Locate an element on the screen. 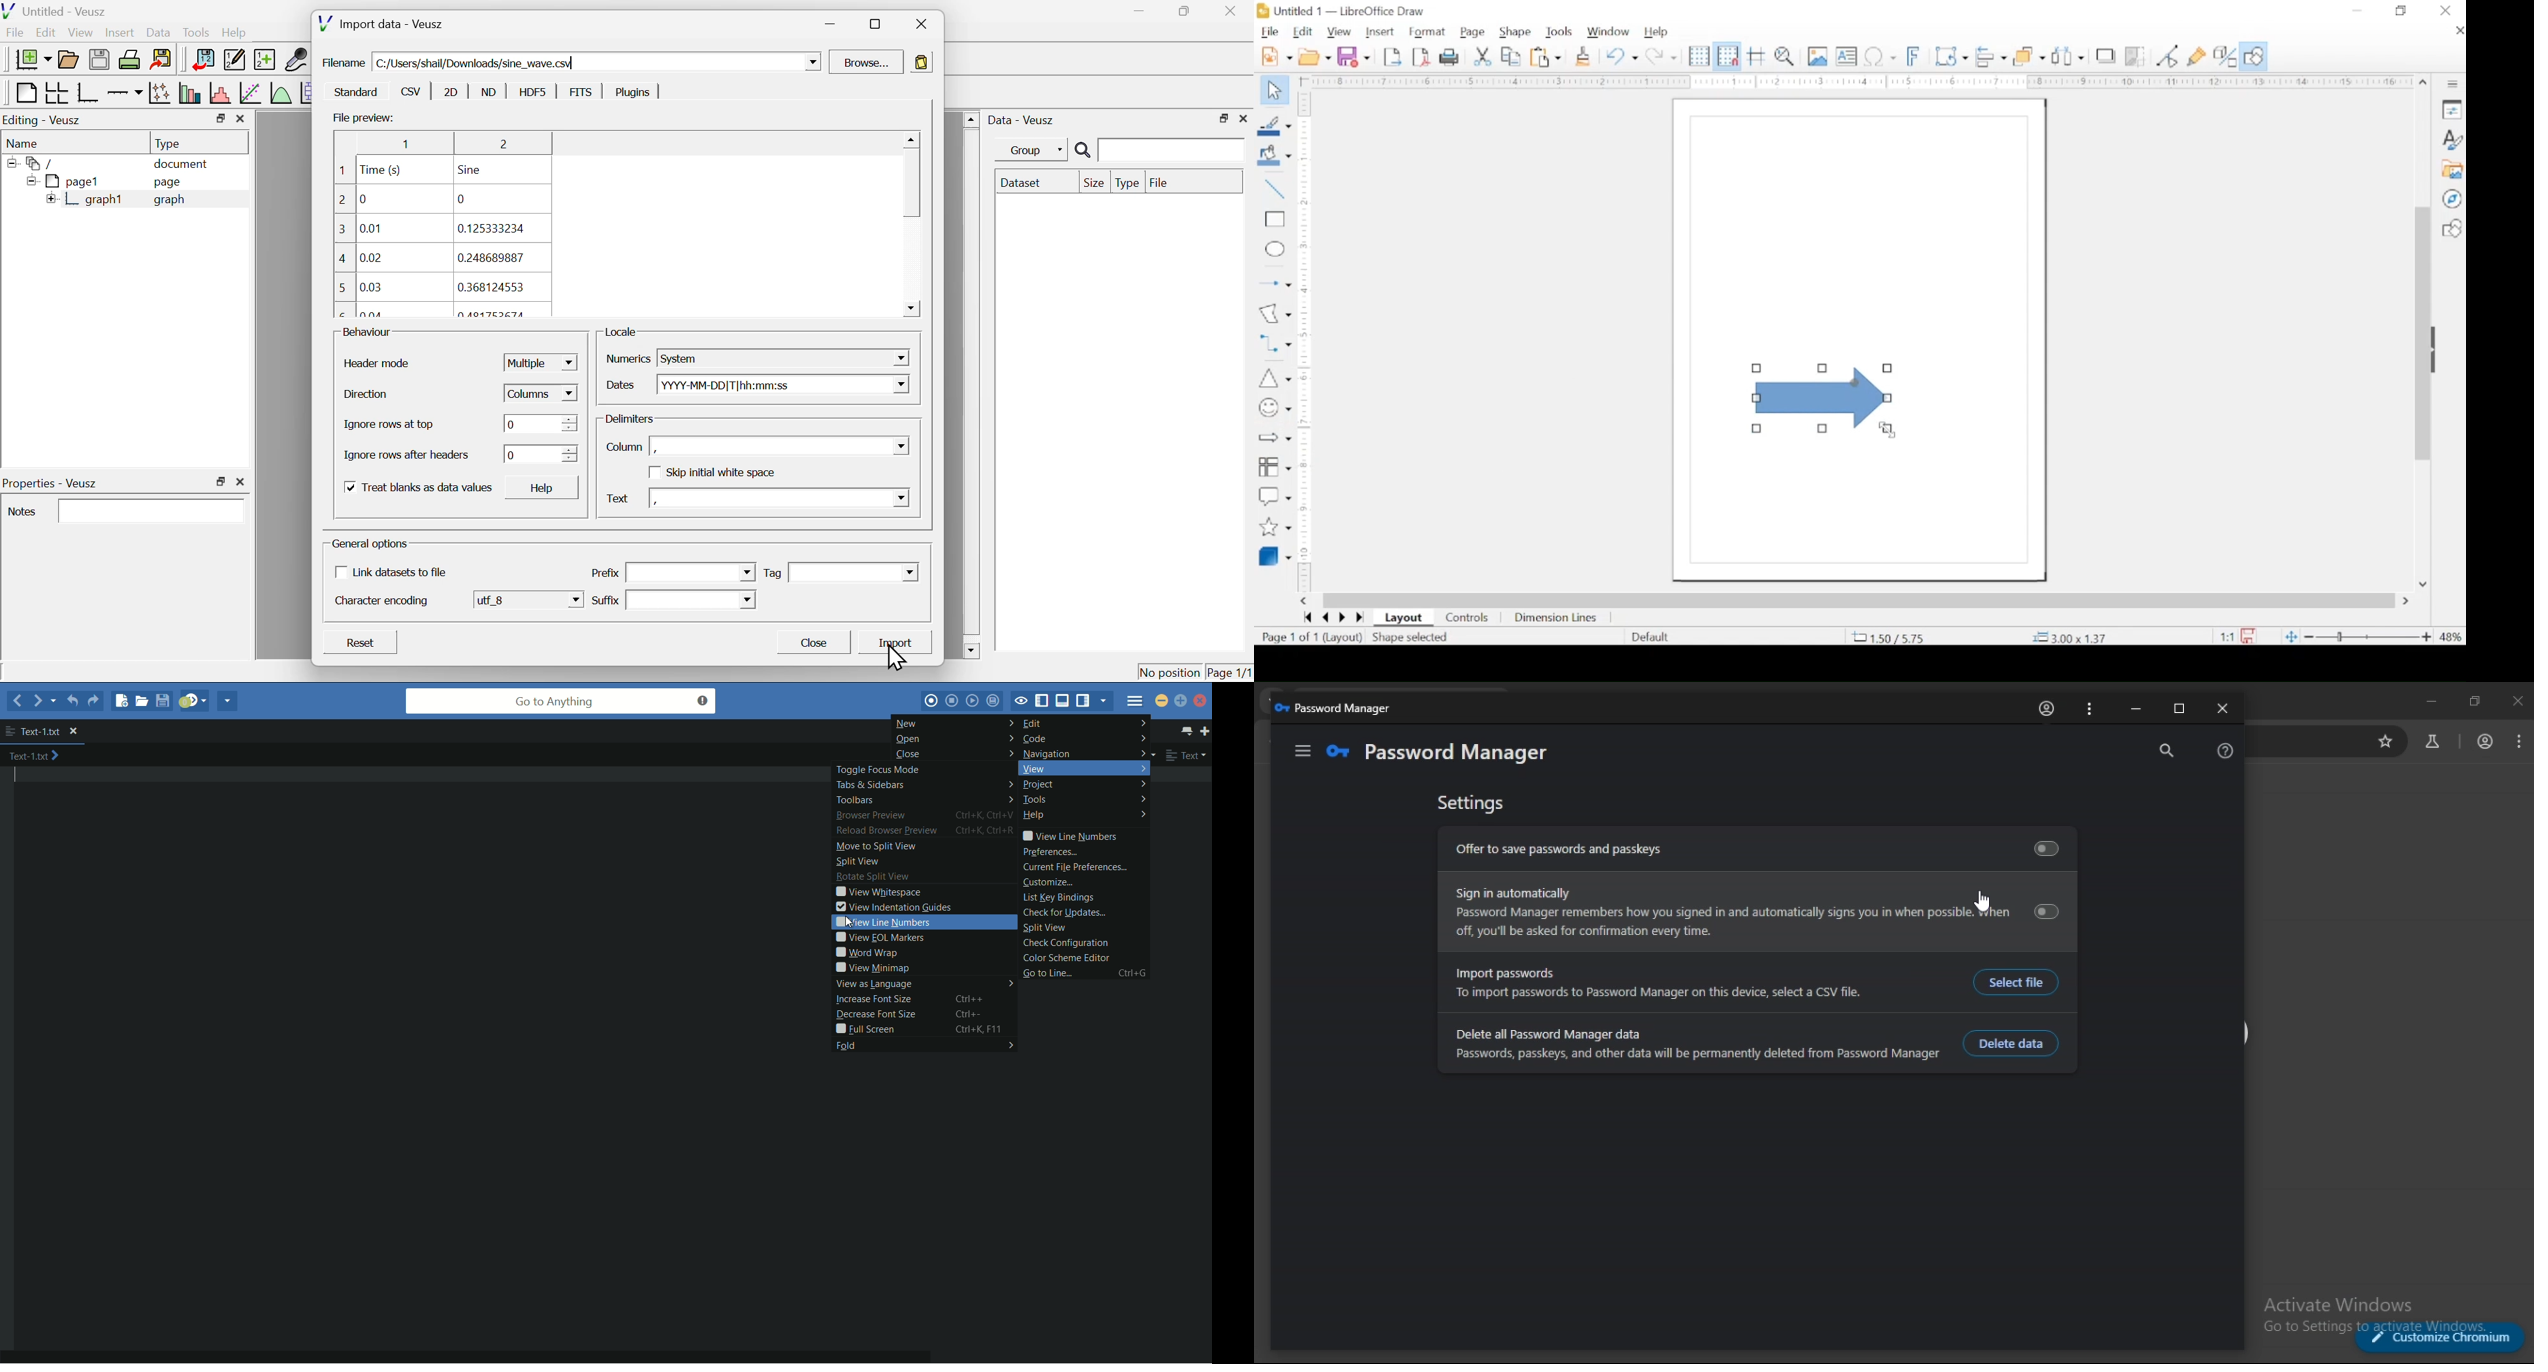 The width and height of the screenshot is (2548, 1372). sidebar settings is located at coordinates (2454, 85).